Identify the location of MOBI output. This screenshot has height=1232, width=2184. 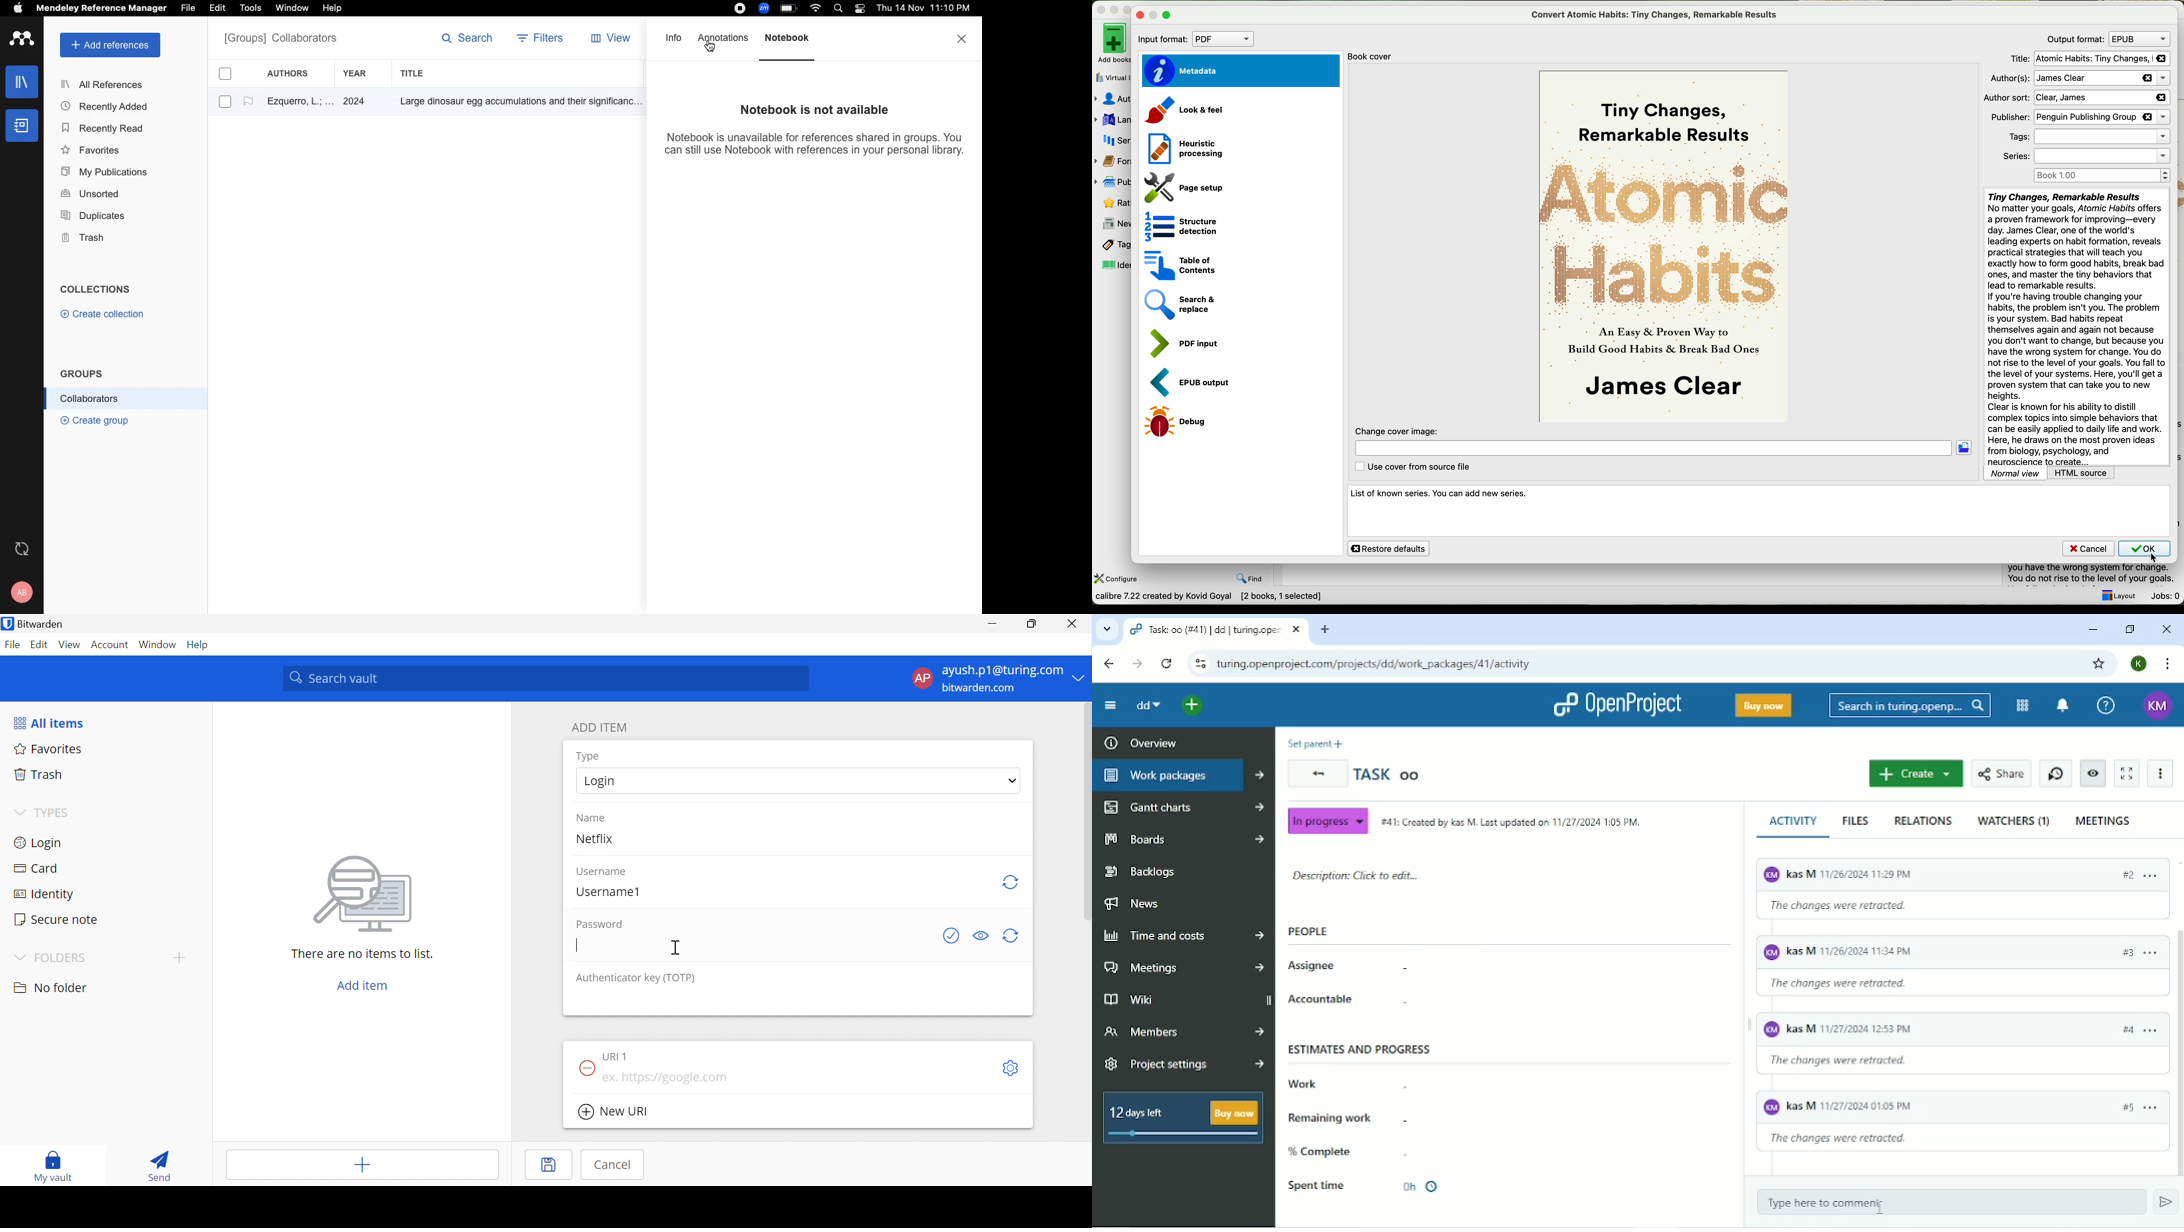
(1194, 384).